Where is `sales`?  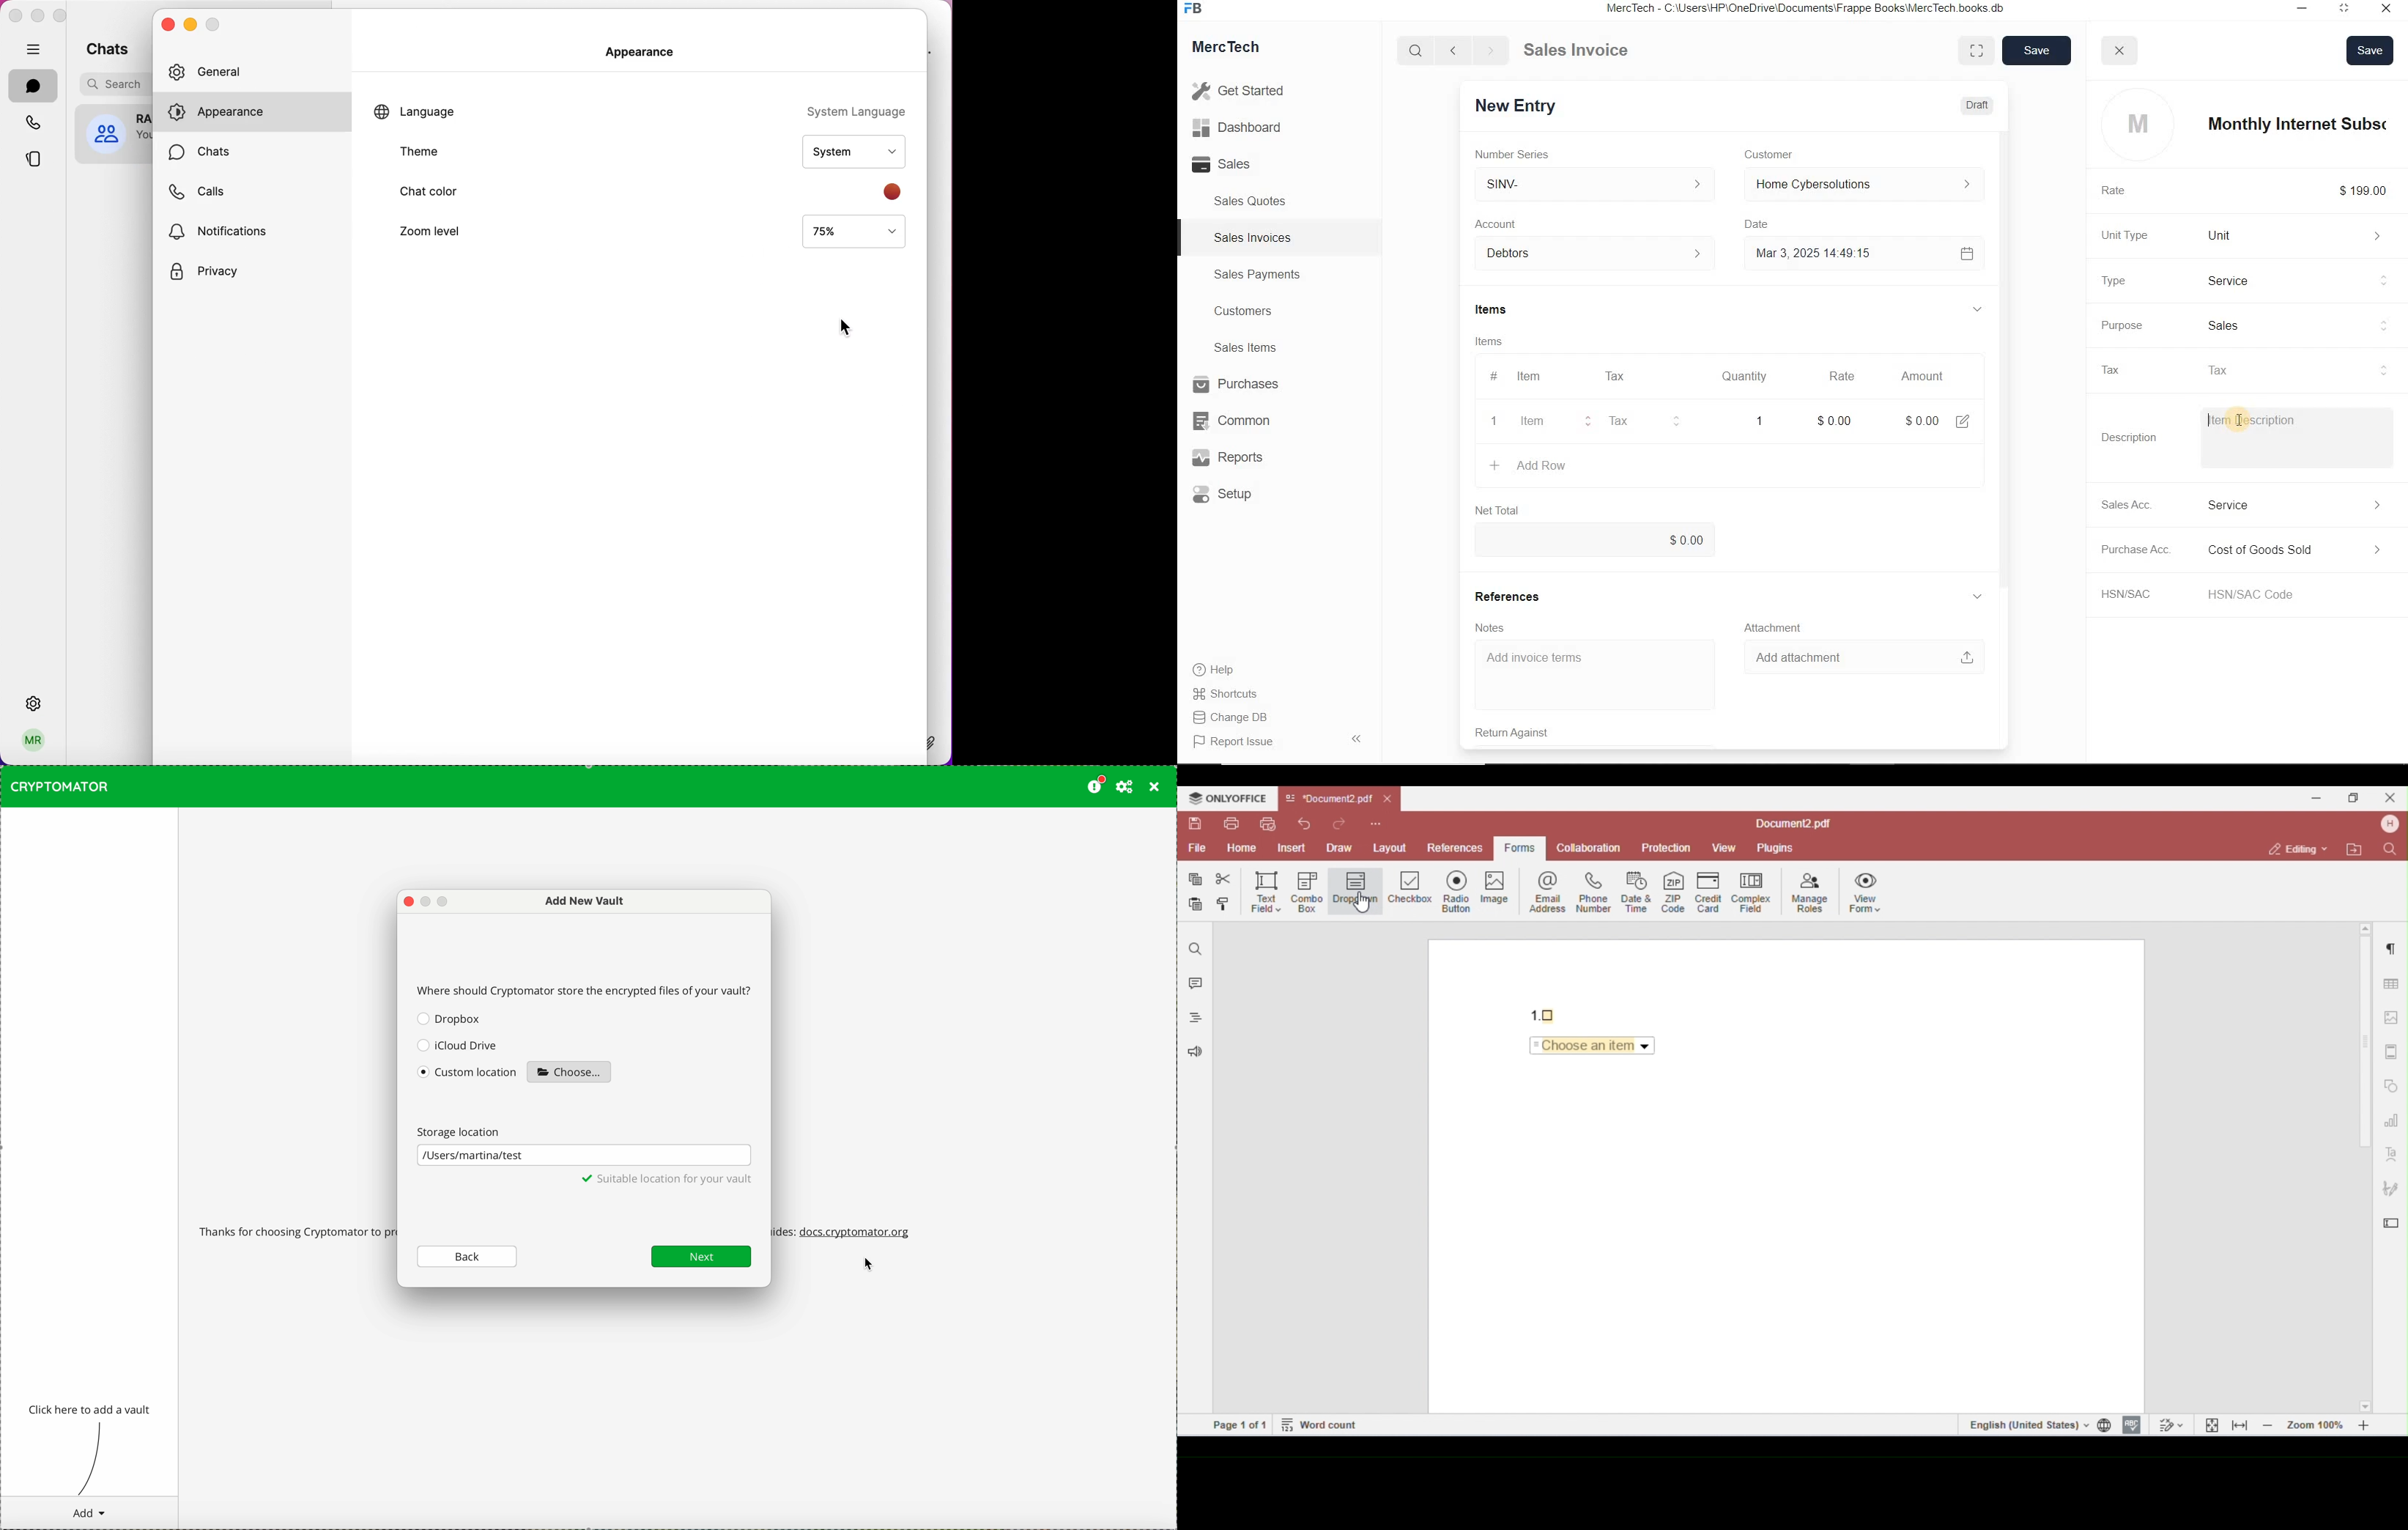
sales is located at coordinates (2294, 323).